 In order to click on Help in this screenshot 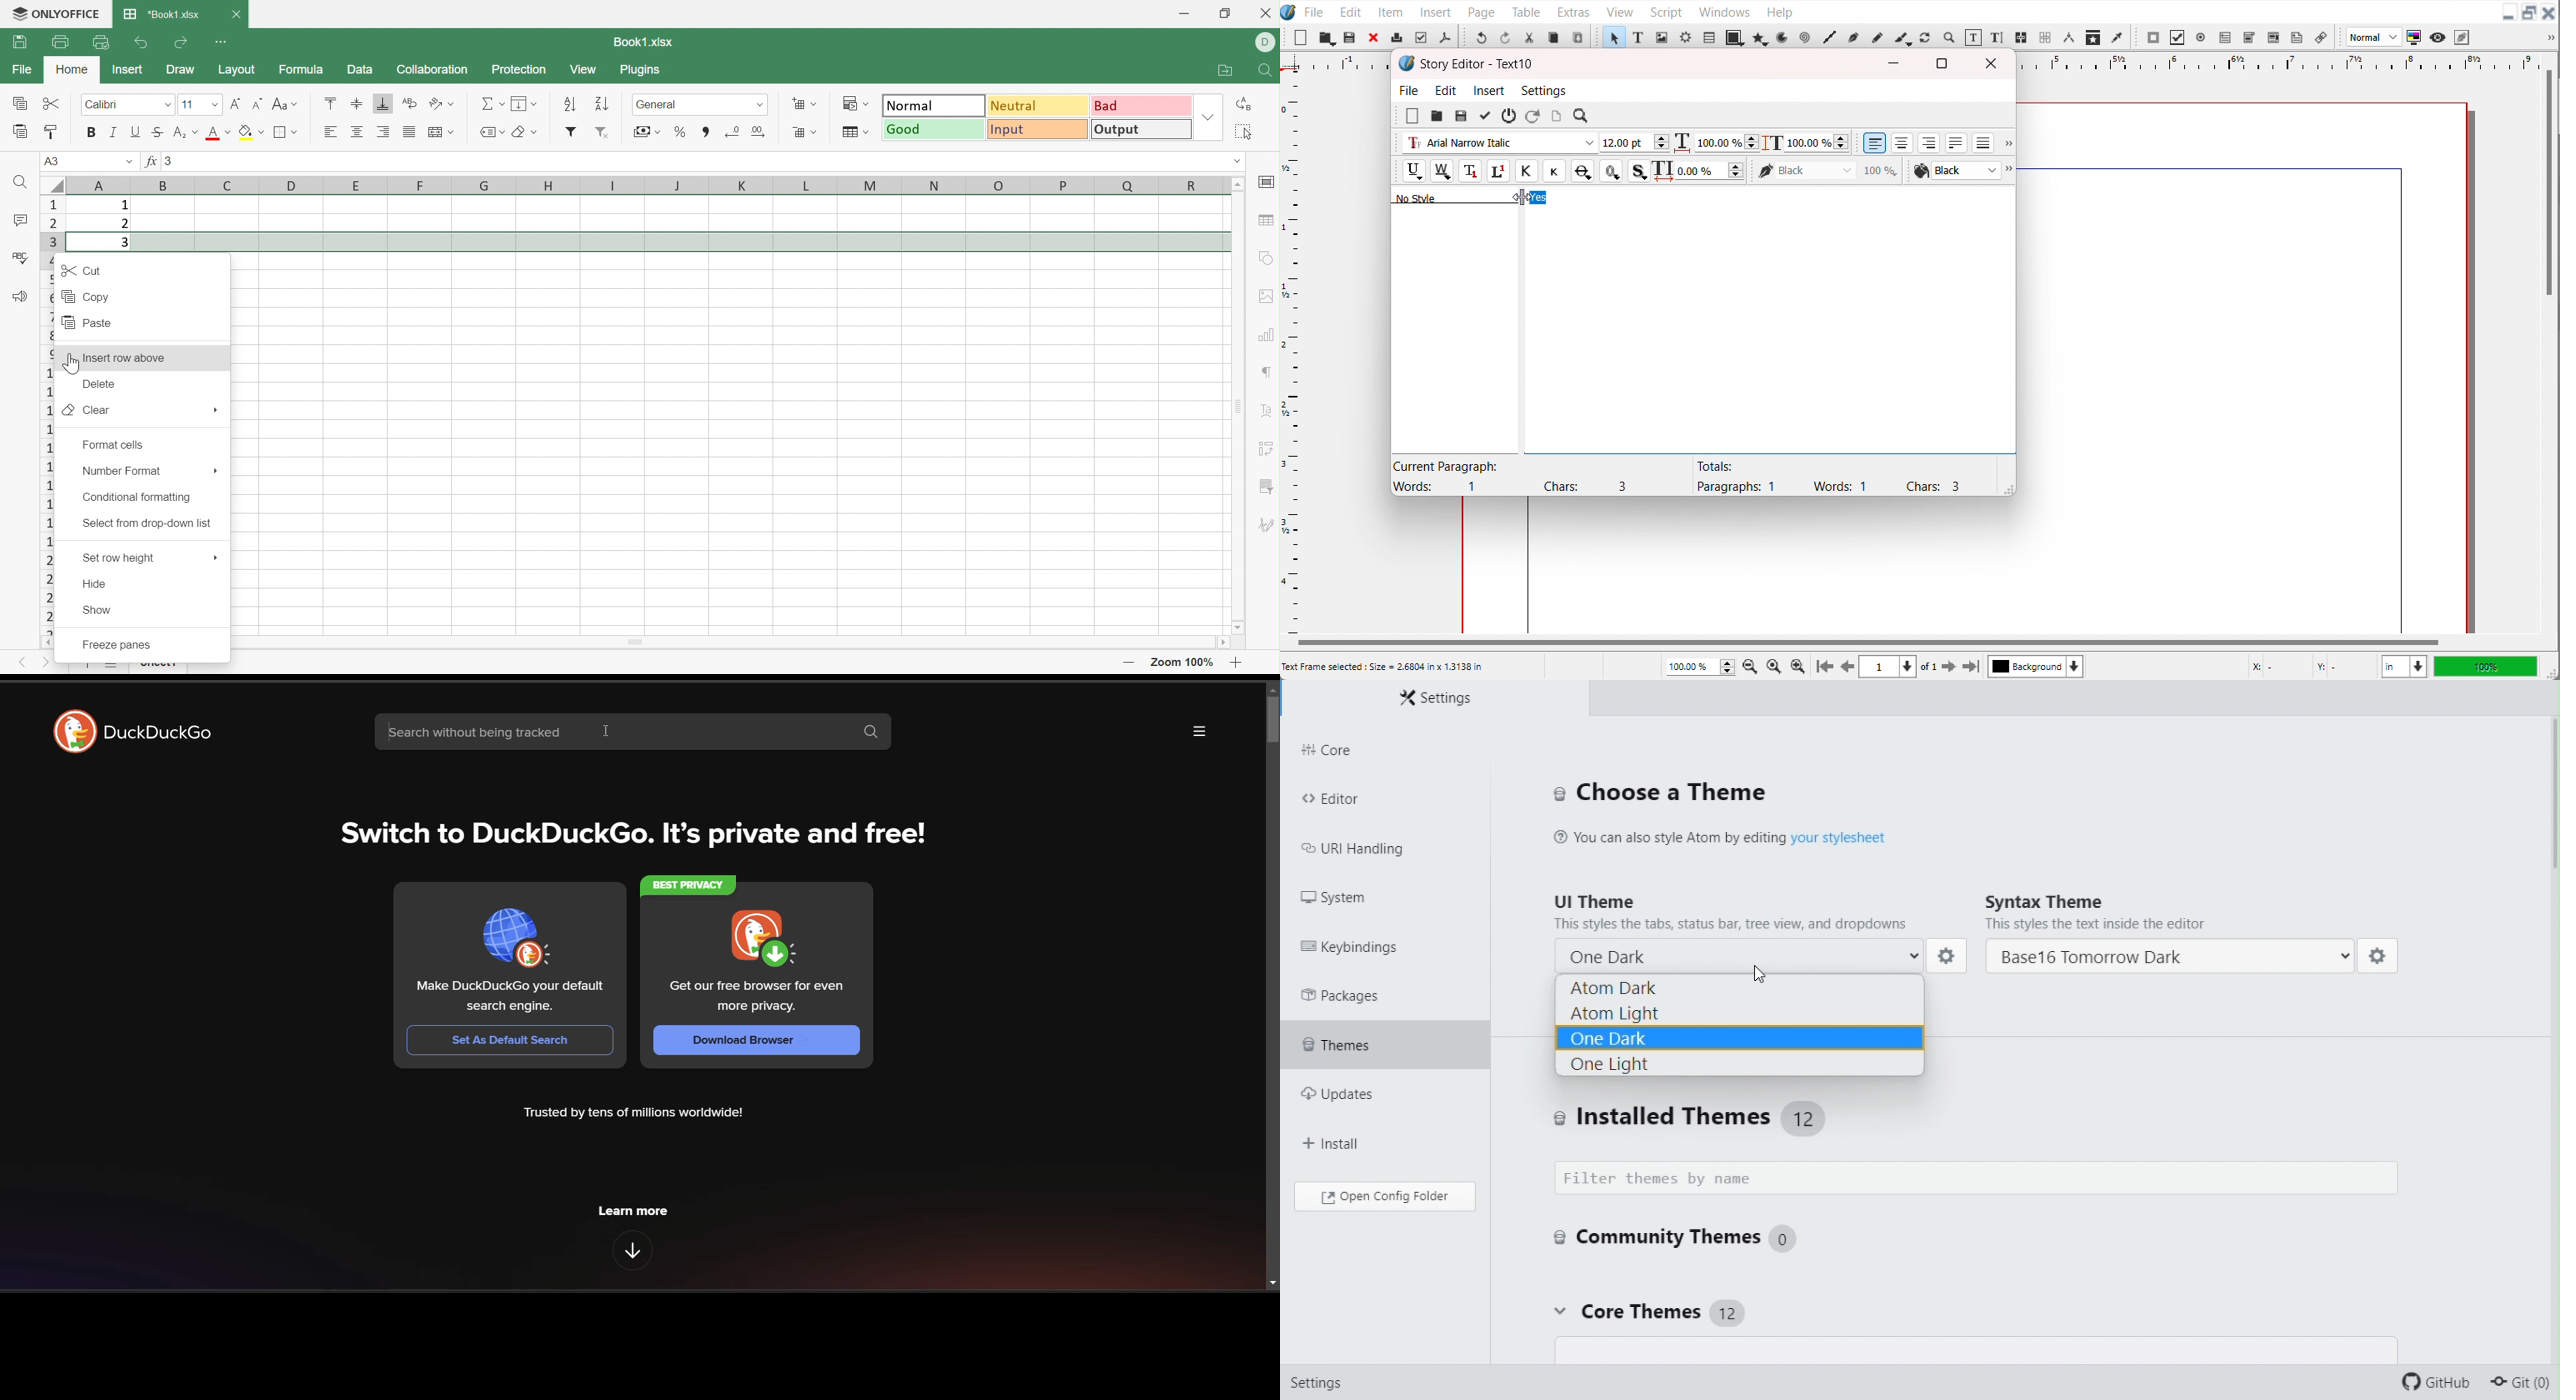, I will do `click(1779, 11)`.